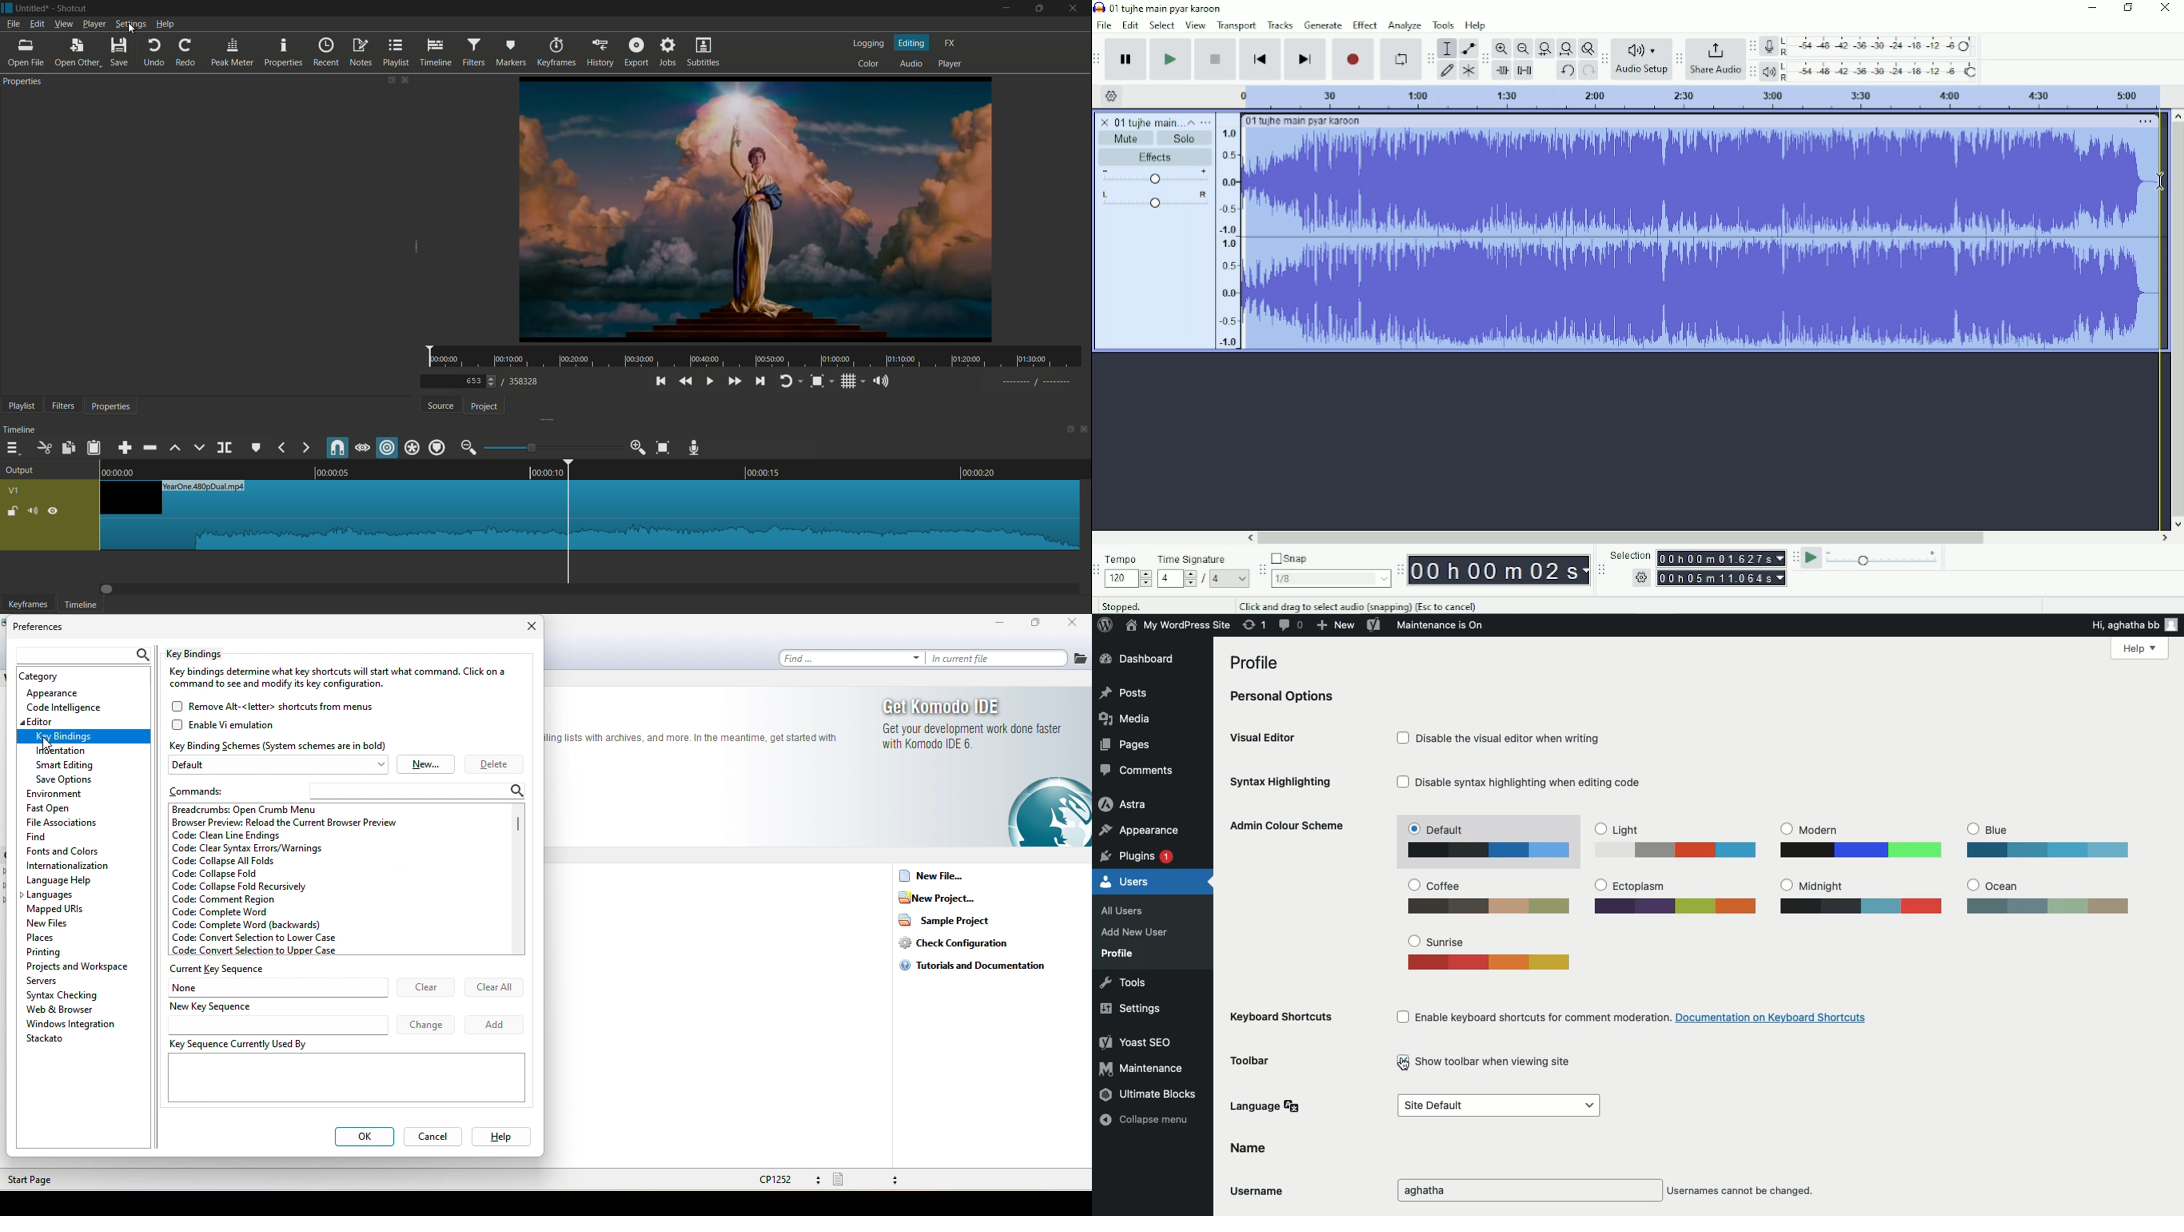 The image size is (2184, 1232). What do you see at coordinates (1774, 1017) in the screenshot?
I see `documentation` at bounding box center [1774, 1017].